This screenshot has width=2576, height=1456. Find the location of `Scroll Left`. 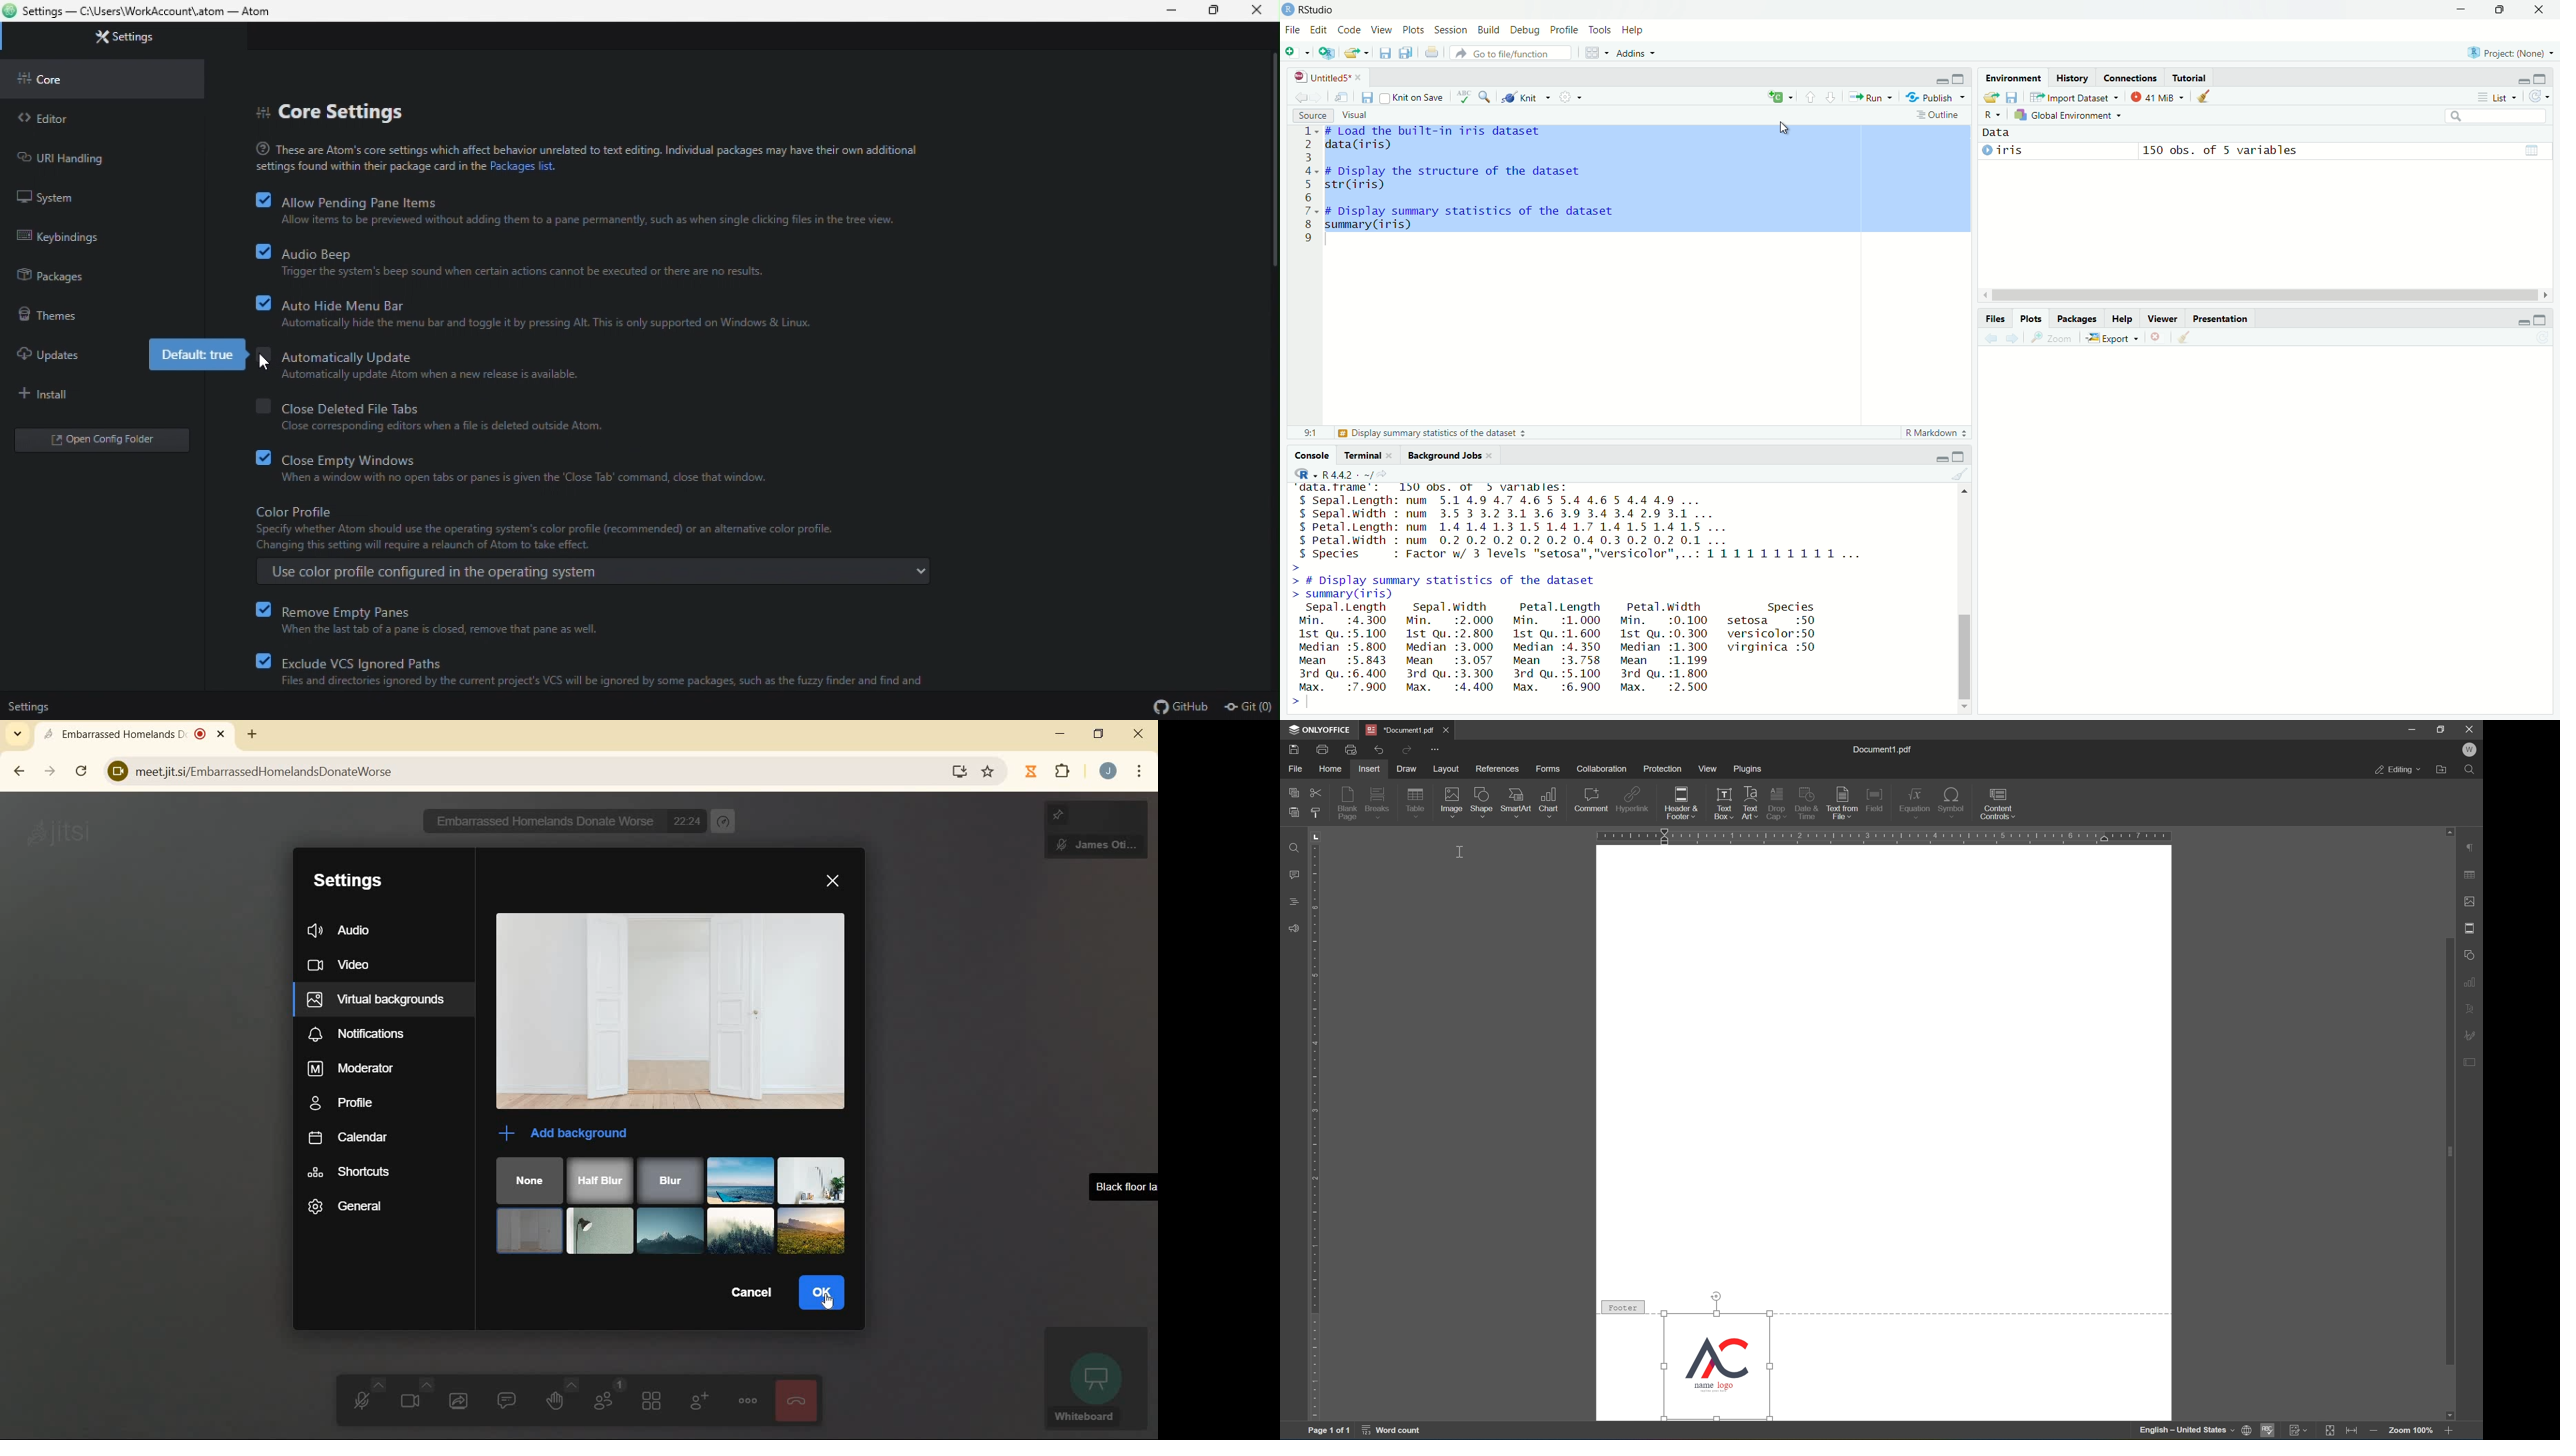

Scroll Left is located at coordinates (1983, 294).